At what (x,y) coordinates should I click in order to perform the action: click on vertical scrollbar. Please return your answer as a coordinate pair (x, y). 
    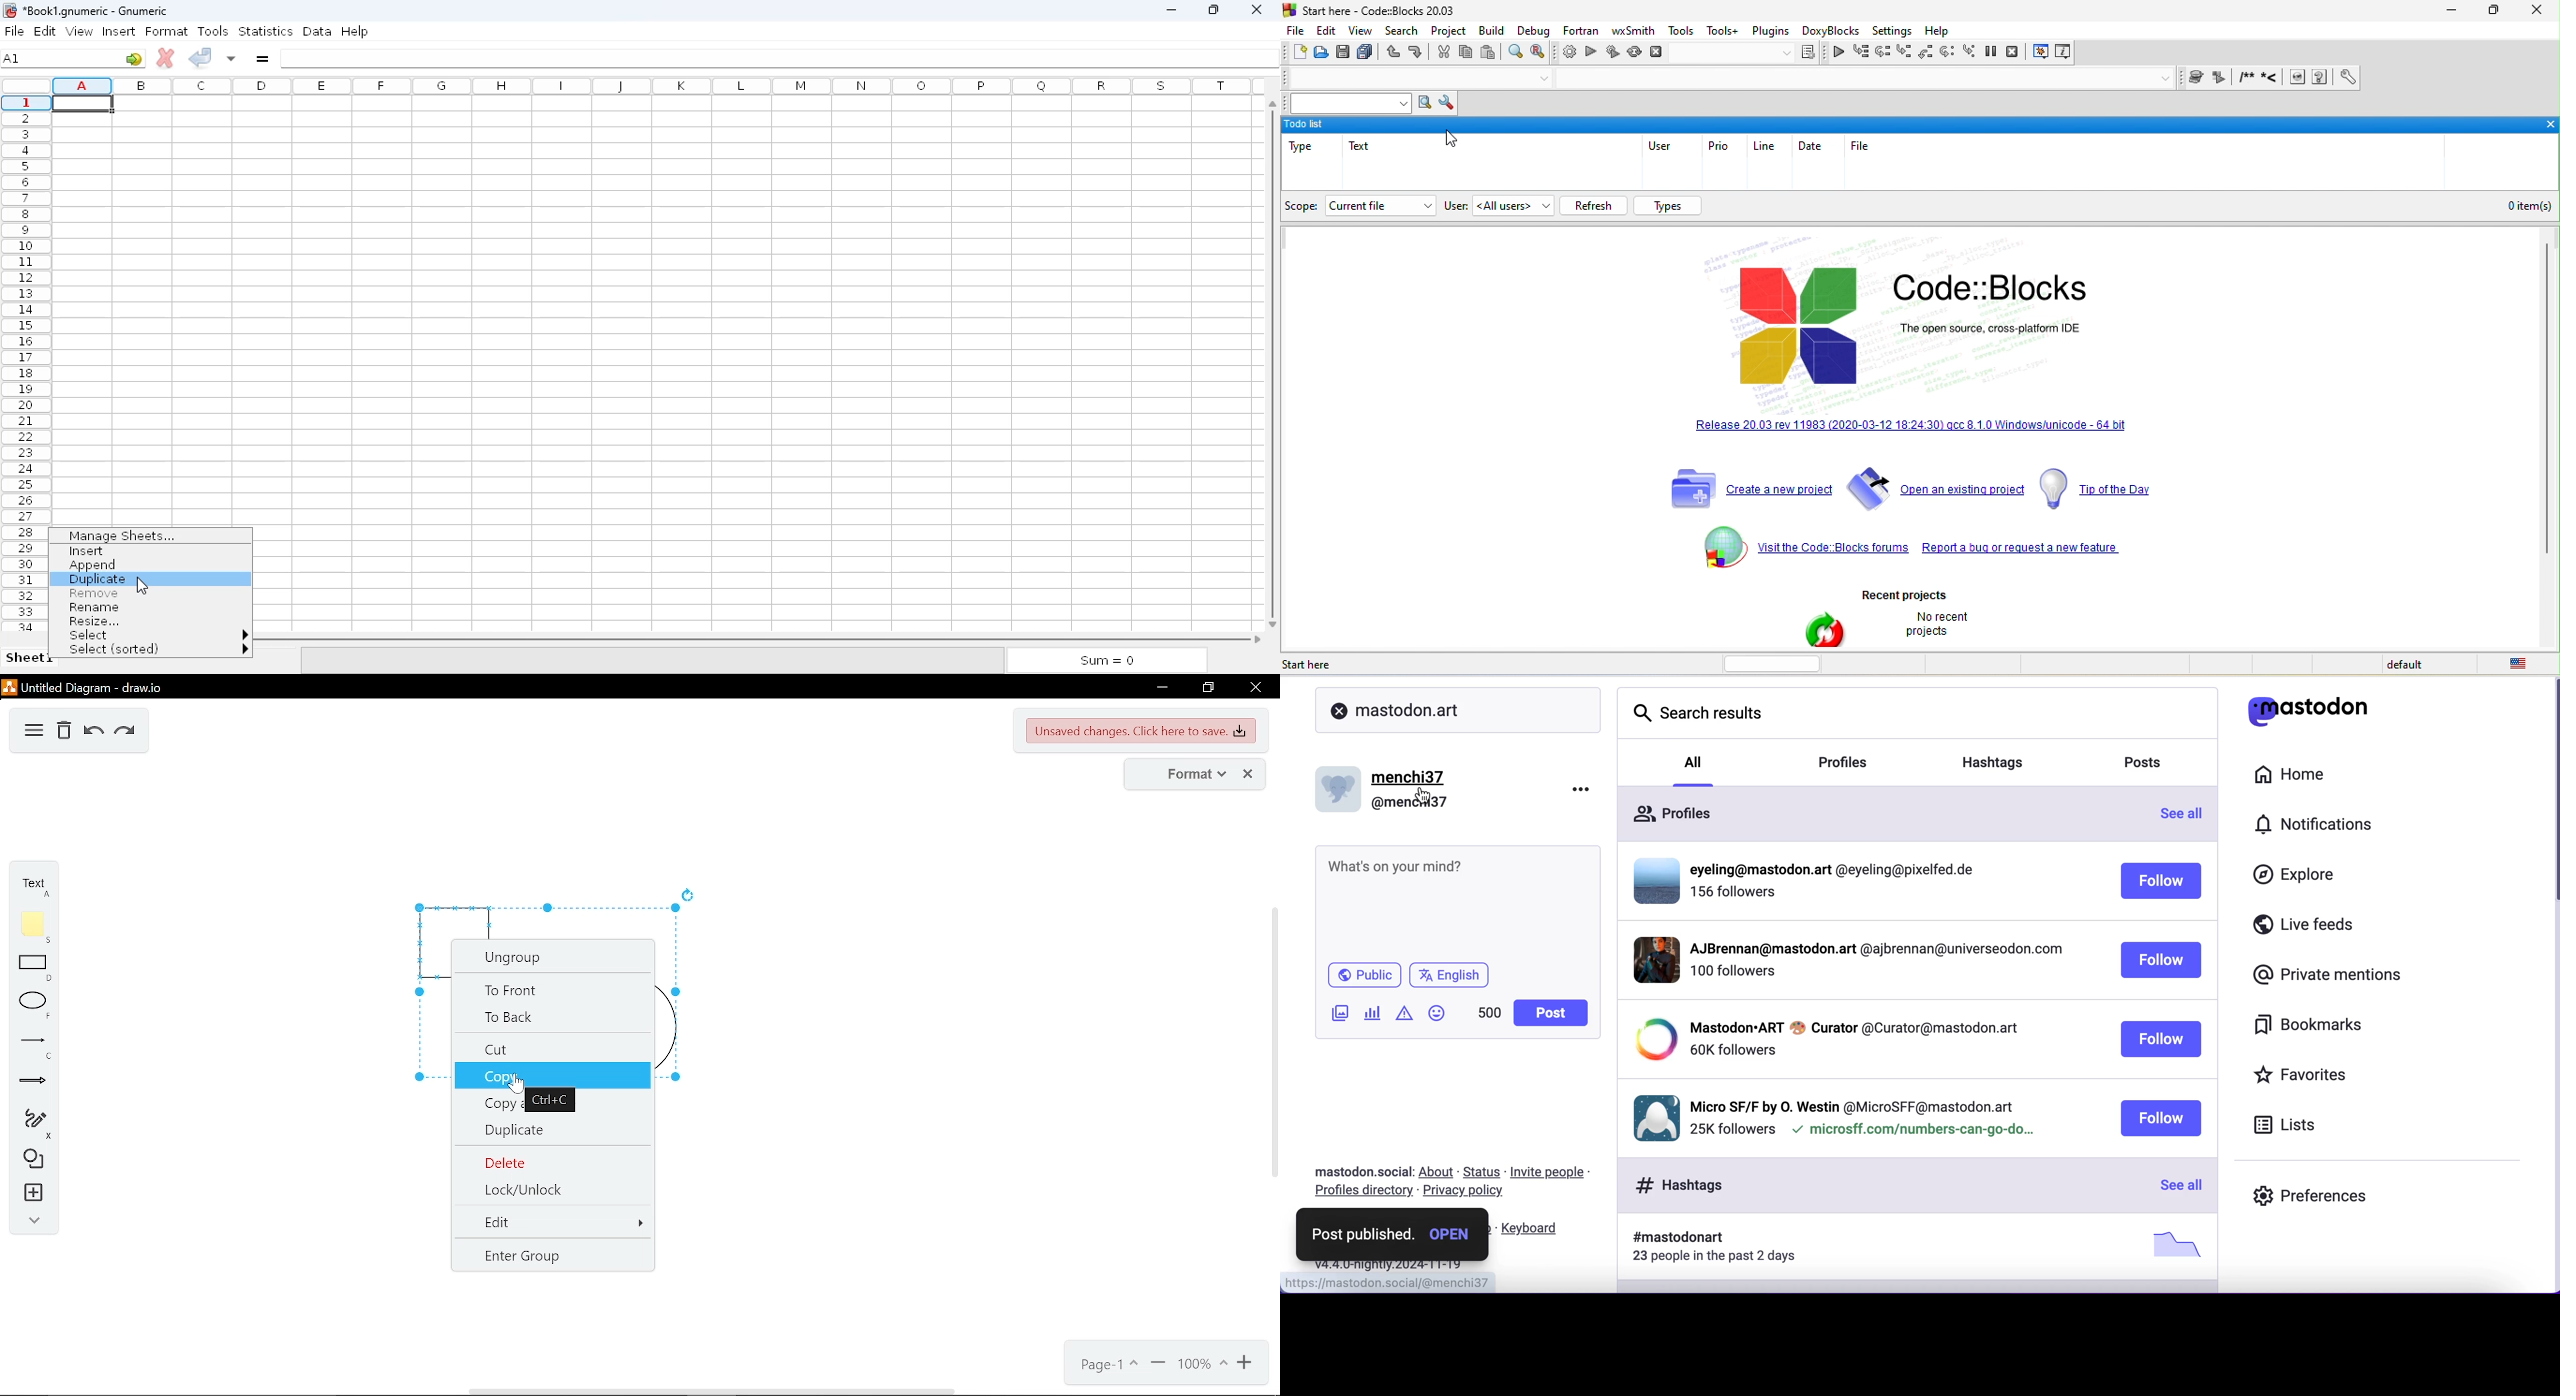
    Looking at the image, I should click on (1272, 1042).